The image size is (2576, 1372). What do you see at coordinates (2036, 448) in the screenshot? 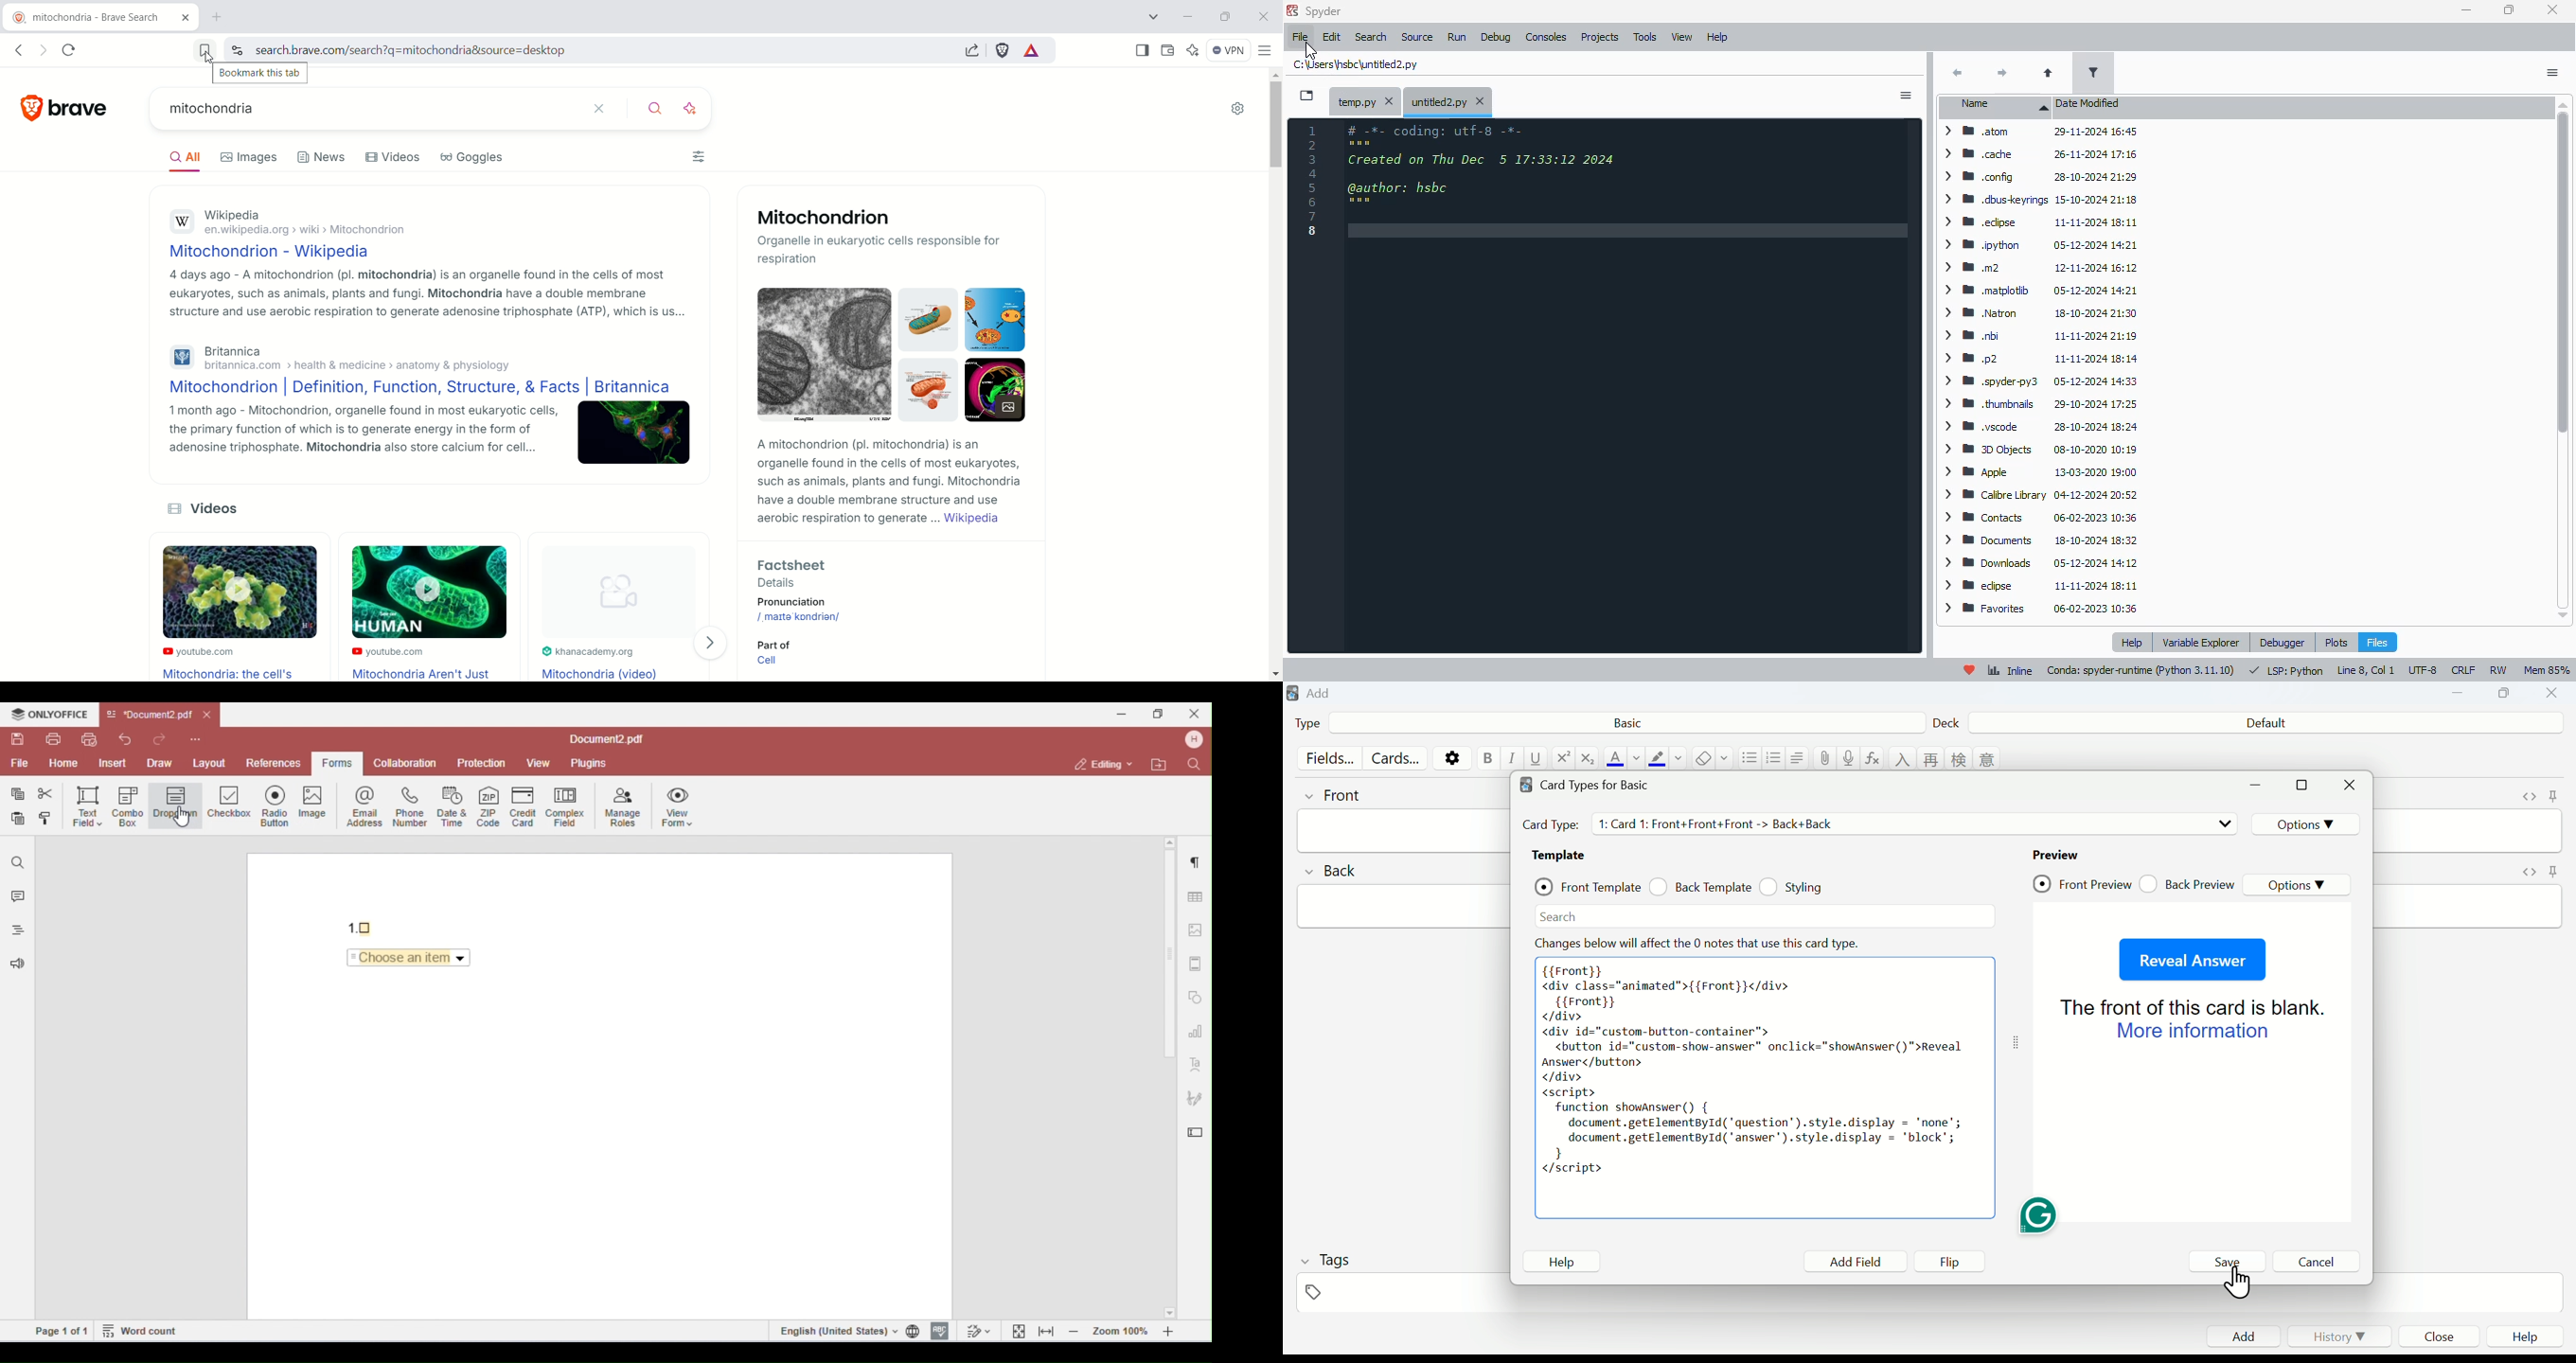
I see `> BB 3D Objects 08-10-2020 10:19` at bounding box center [2036, 448].